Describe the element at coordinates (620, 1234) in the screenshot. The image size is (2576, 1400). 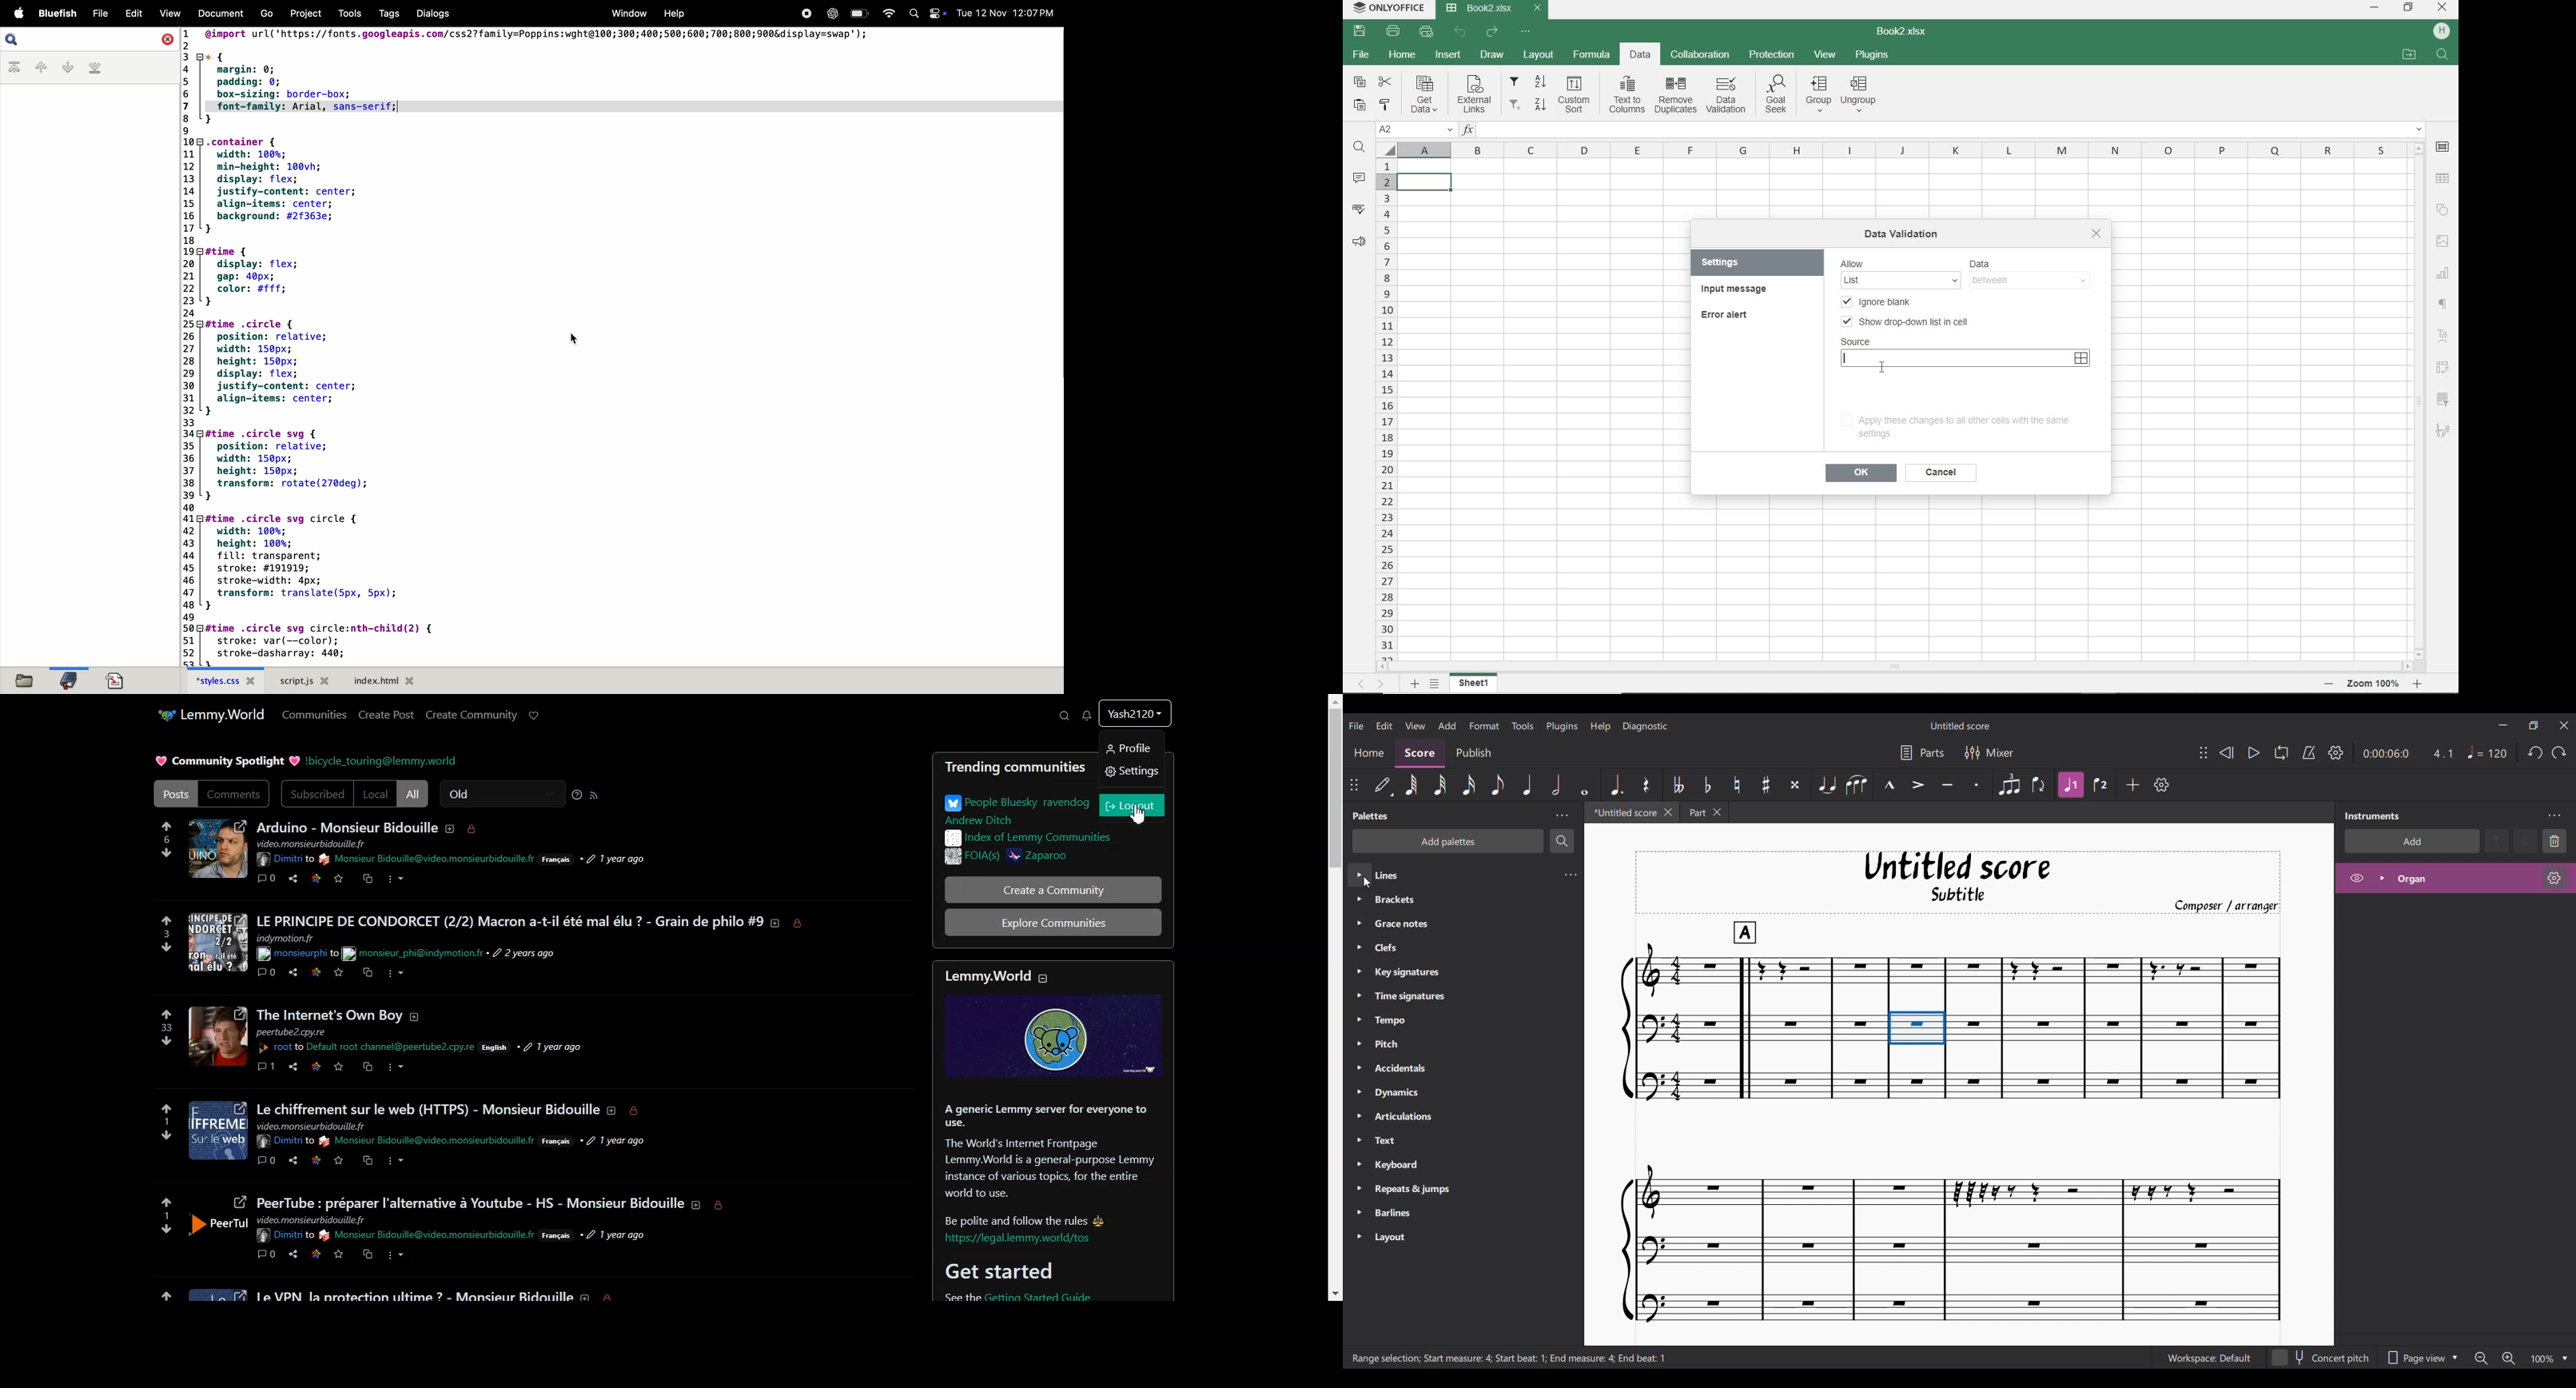
I see `1 year ago` at that location.